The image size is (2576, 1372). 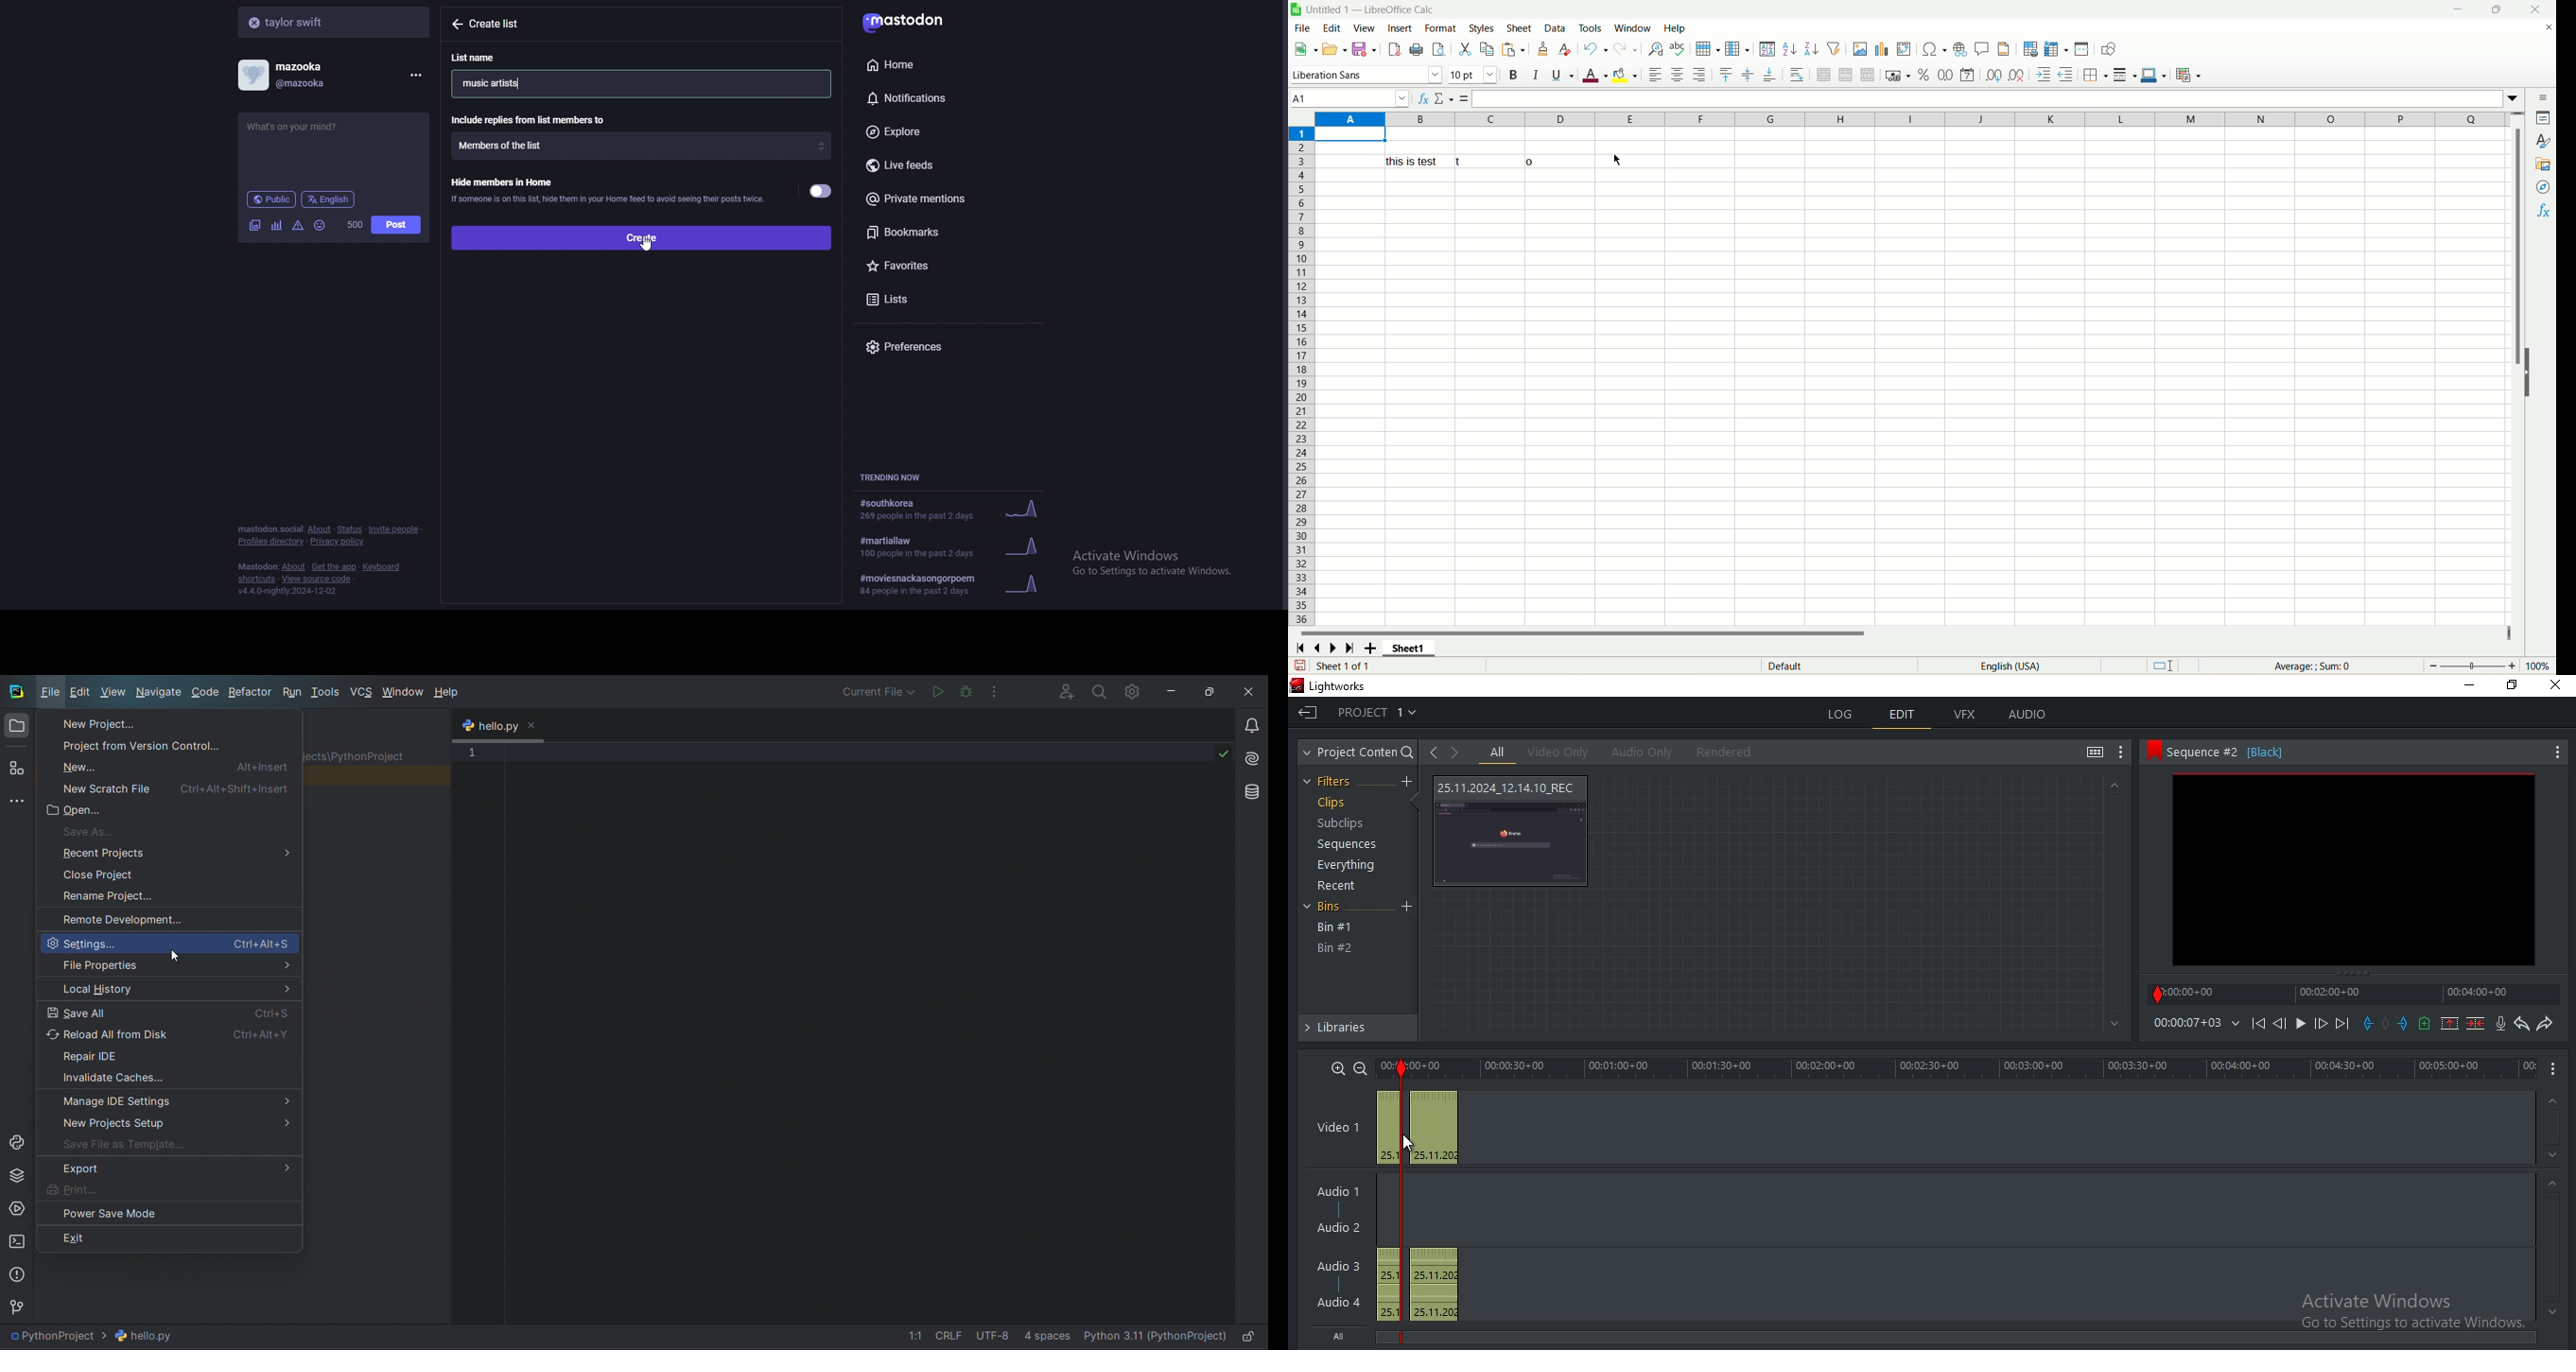 I want to click on back, so click(x=456, y=23).